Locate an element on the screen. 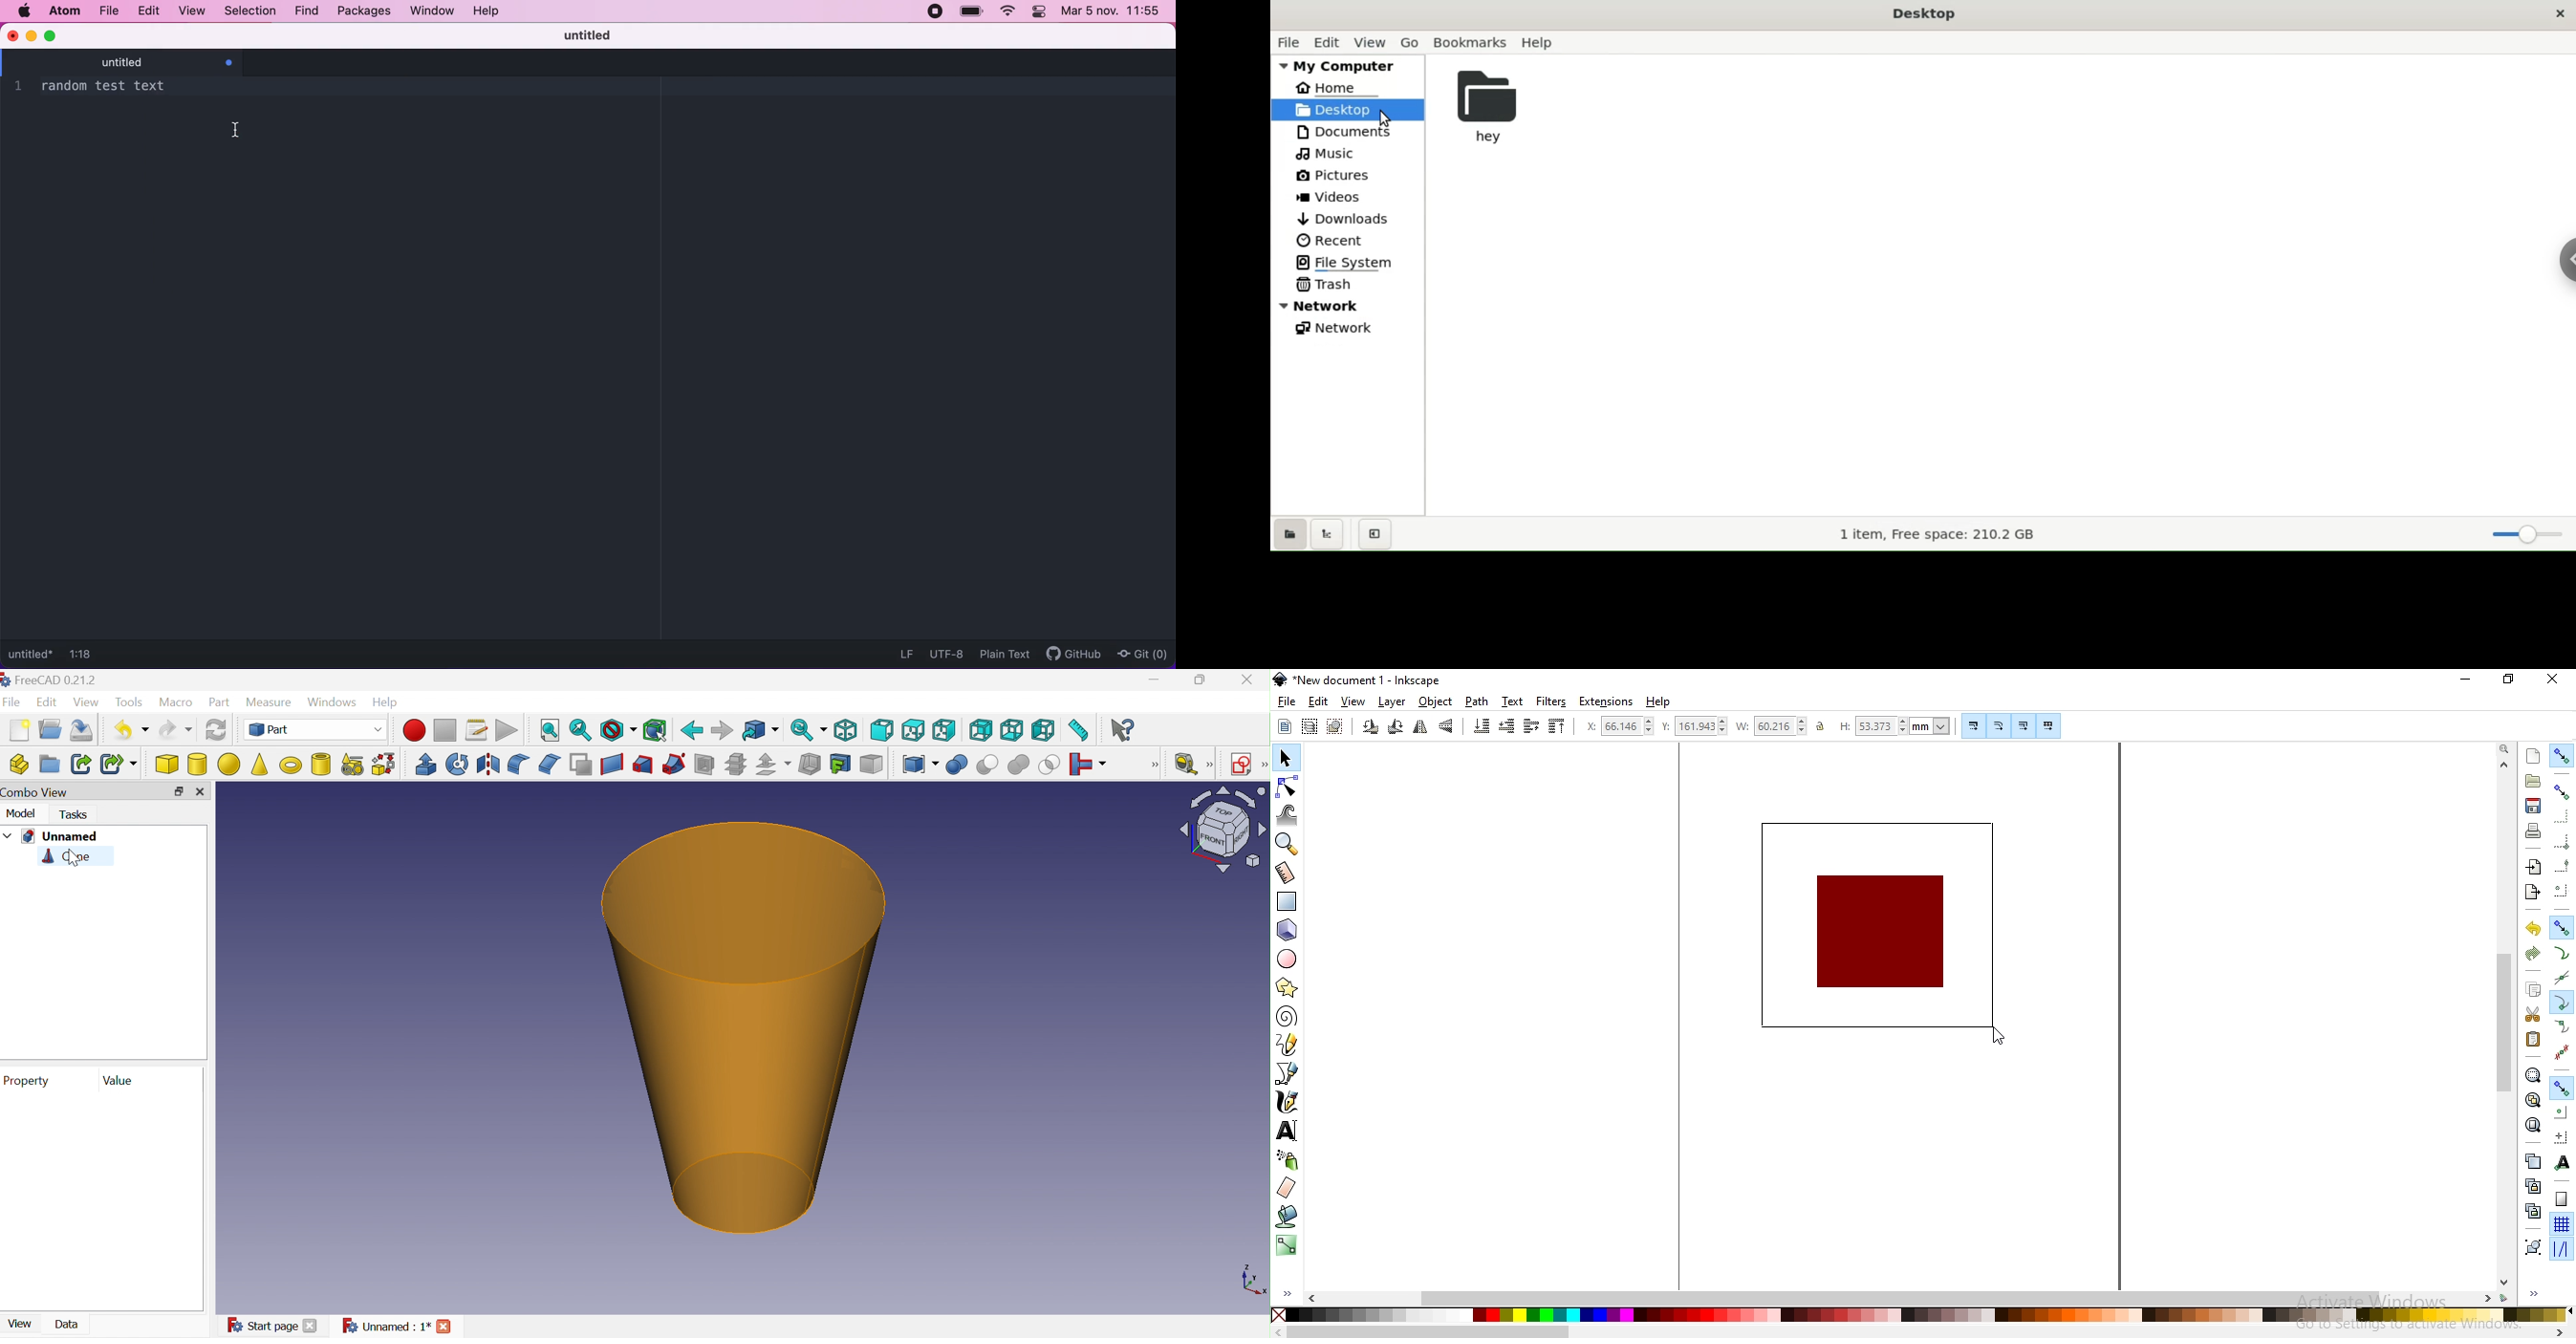  x, y, z axis is located at coordinates (1253, 1281).